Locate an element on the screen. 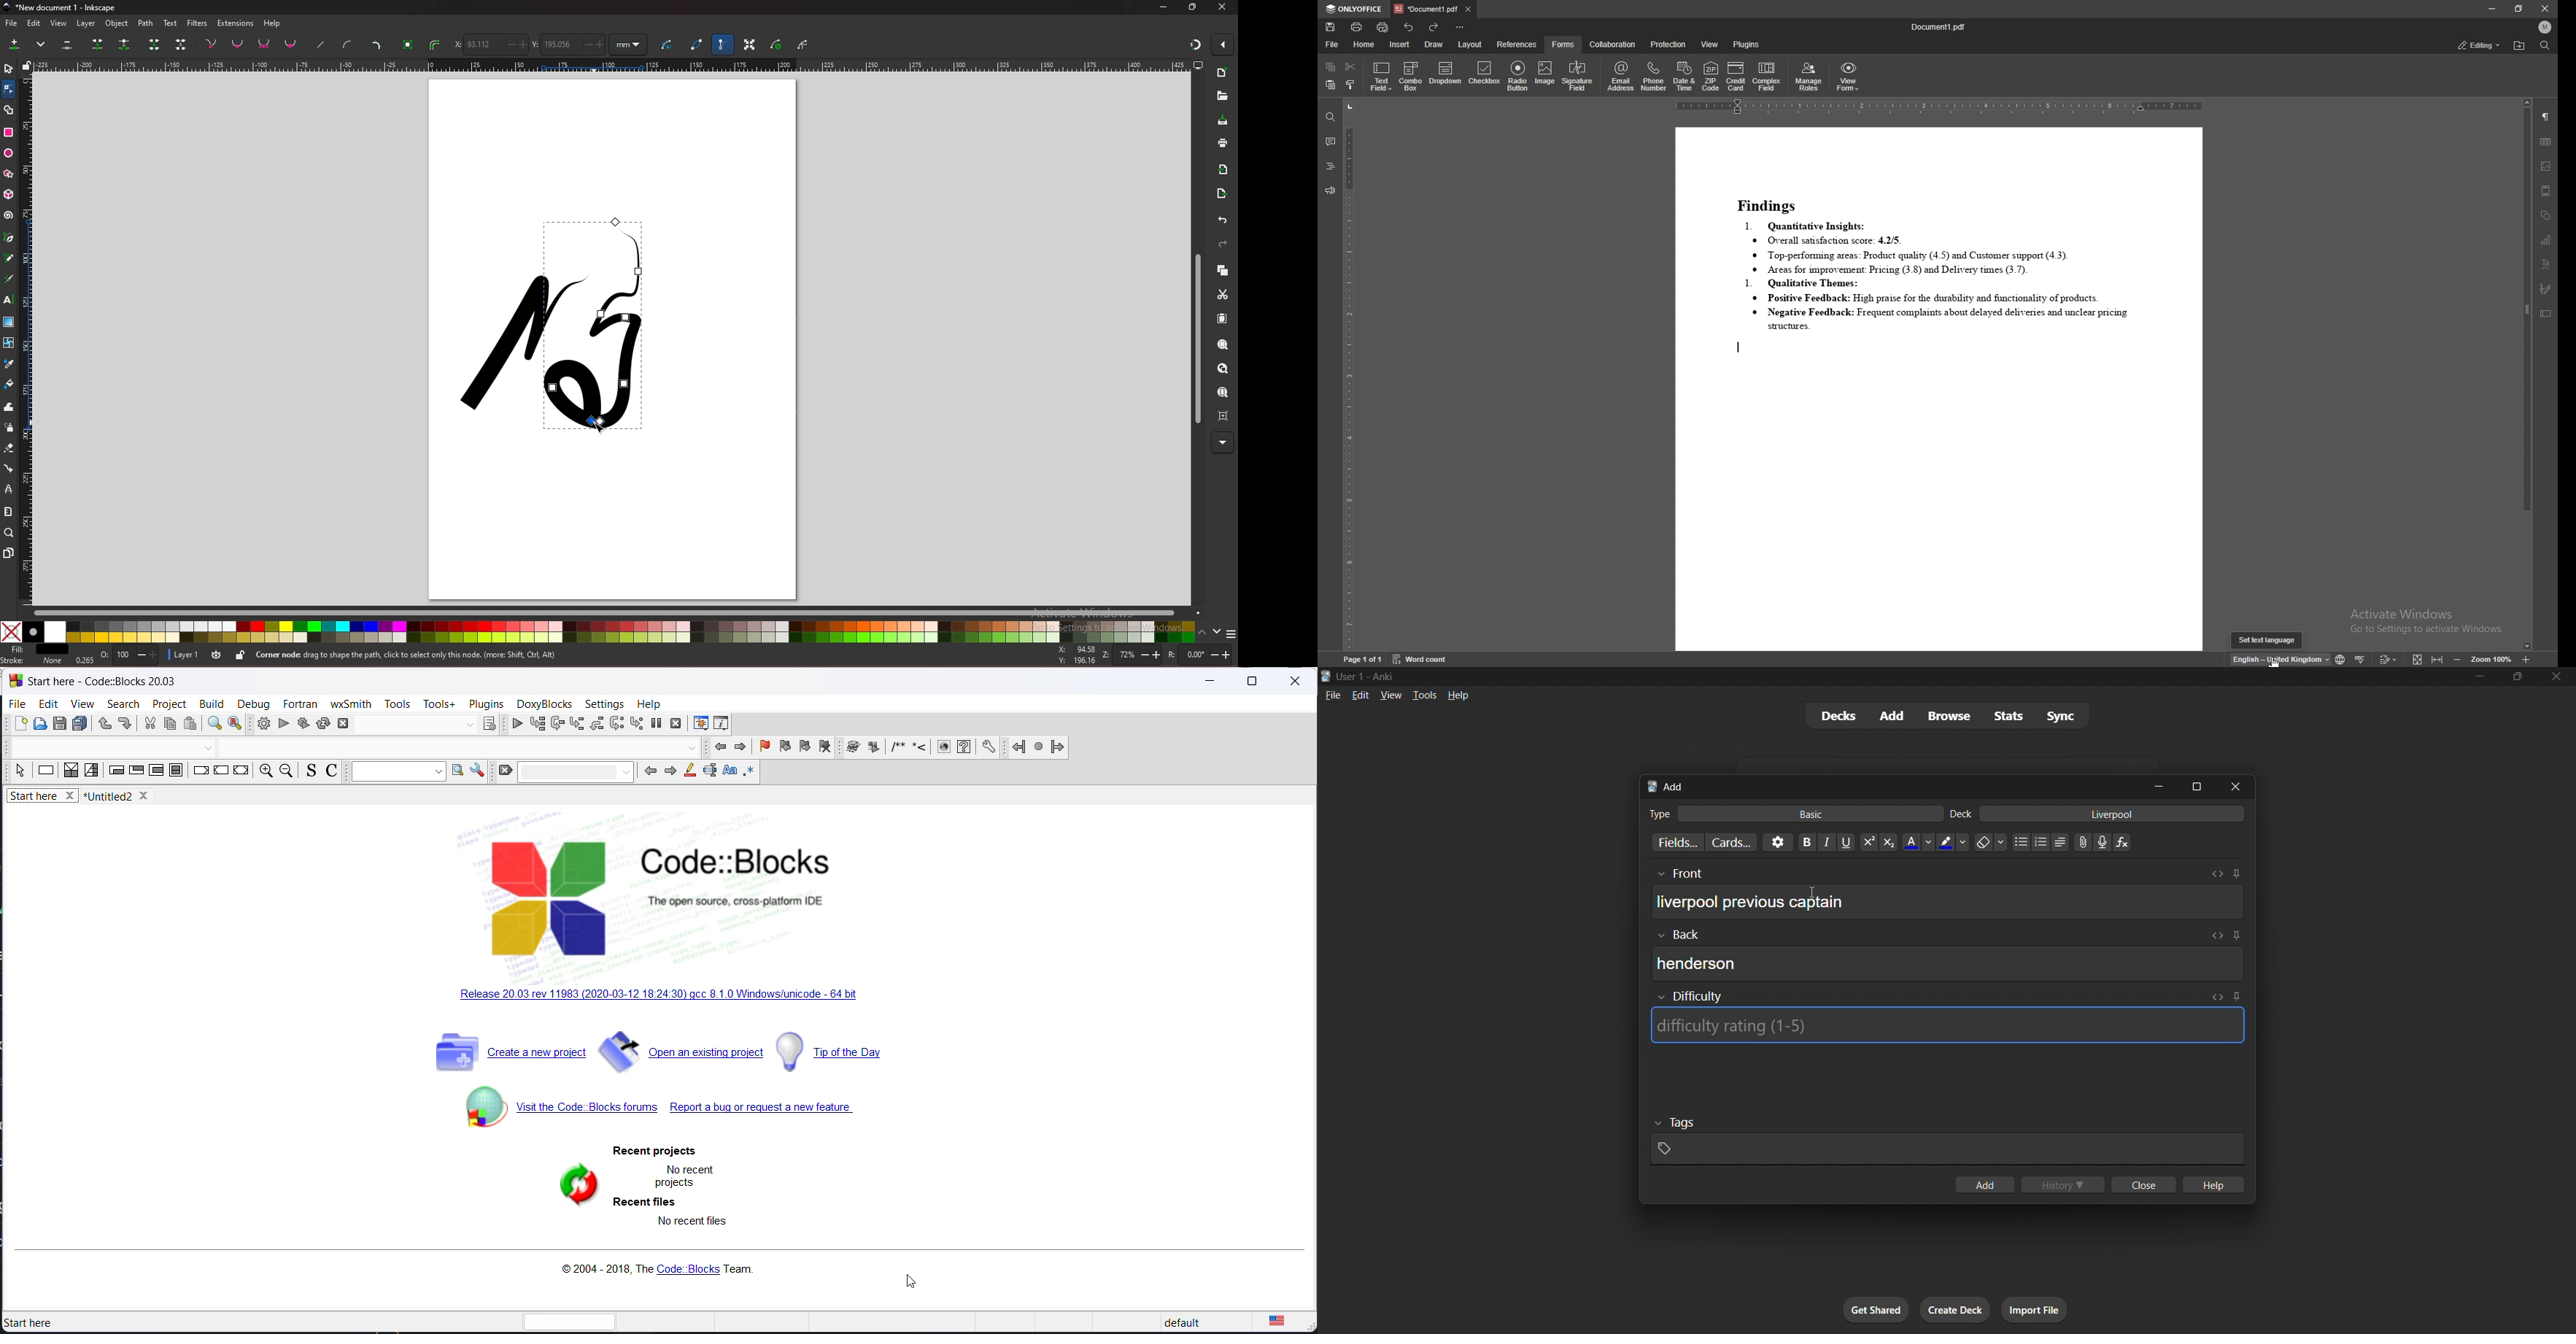 The width and height of the screenshot is (2576, 1344). file is located at coordinates (1332, 44).